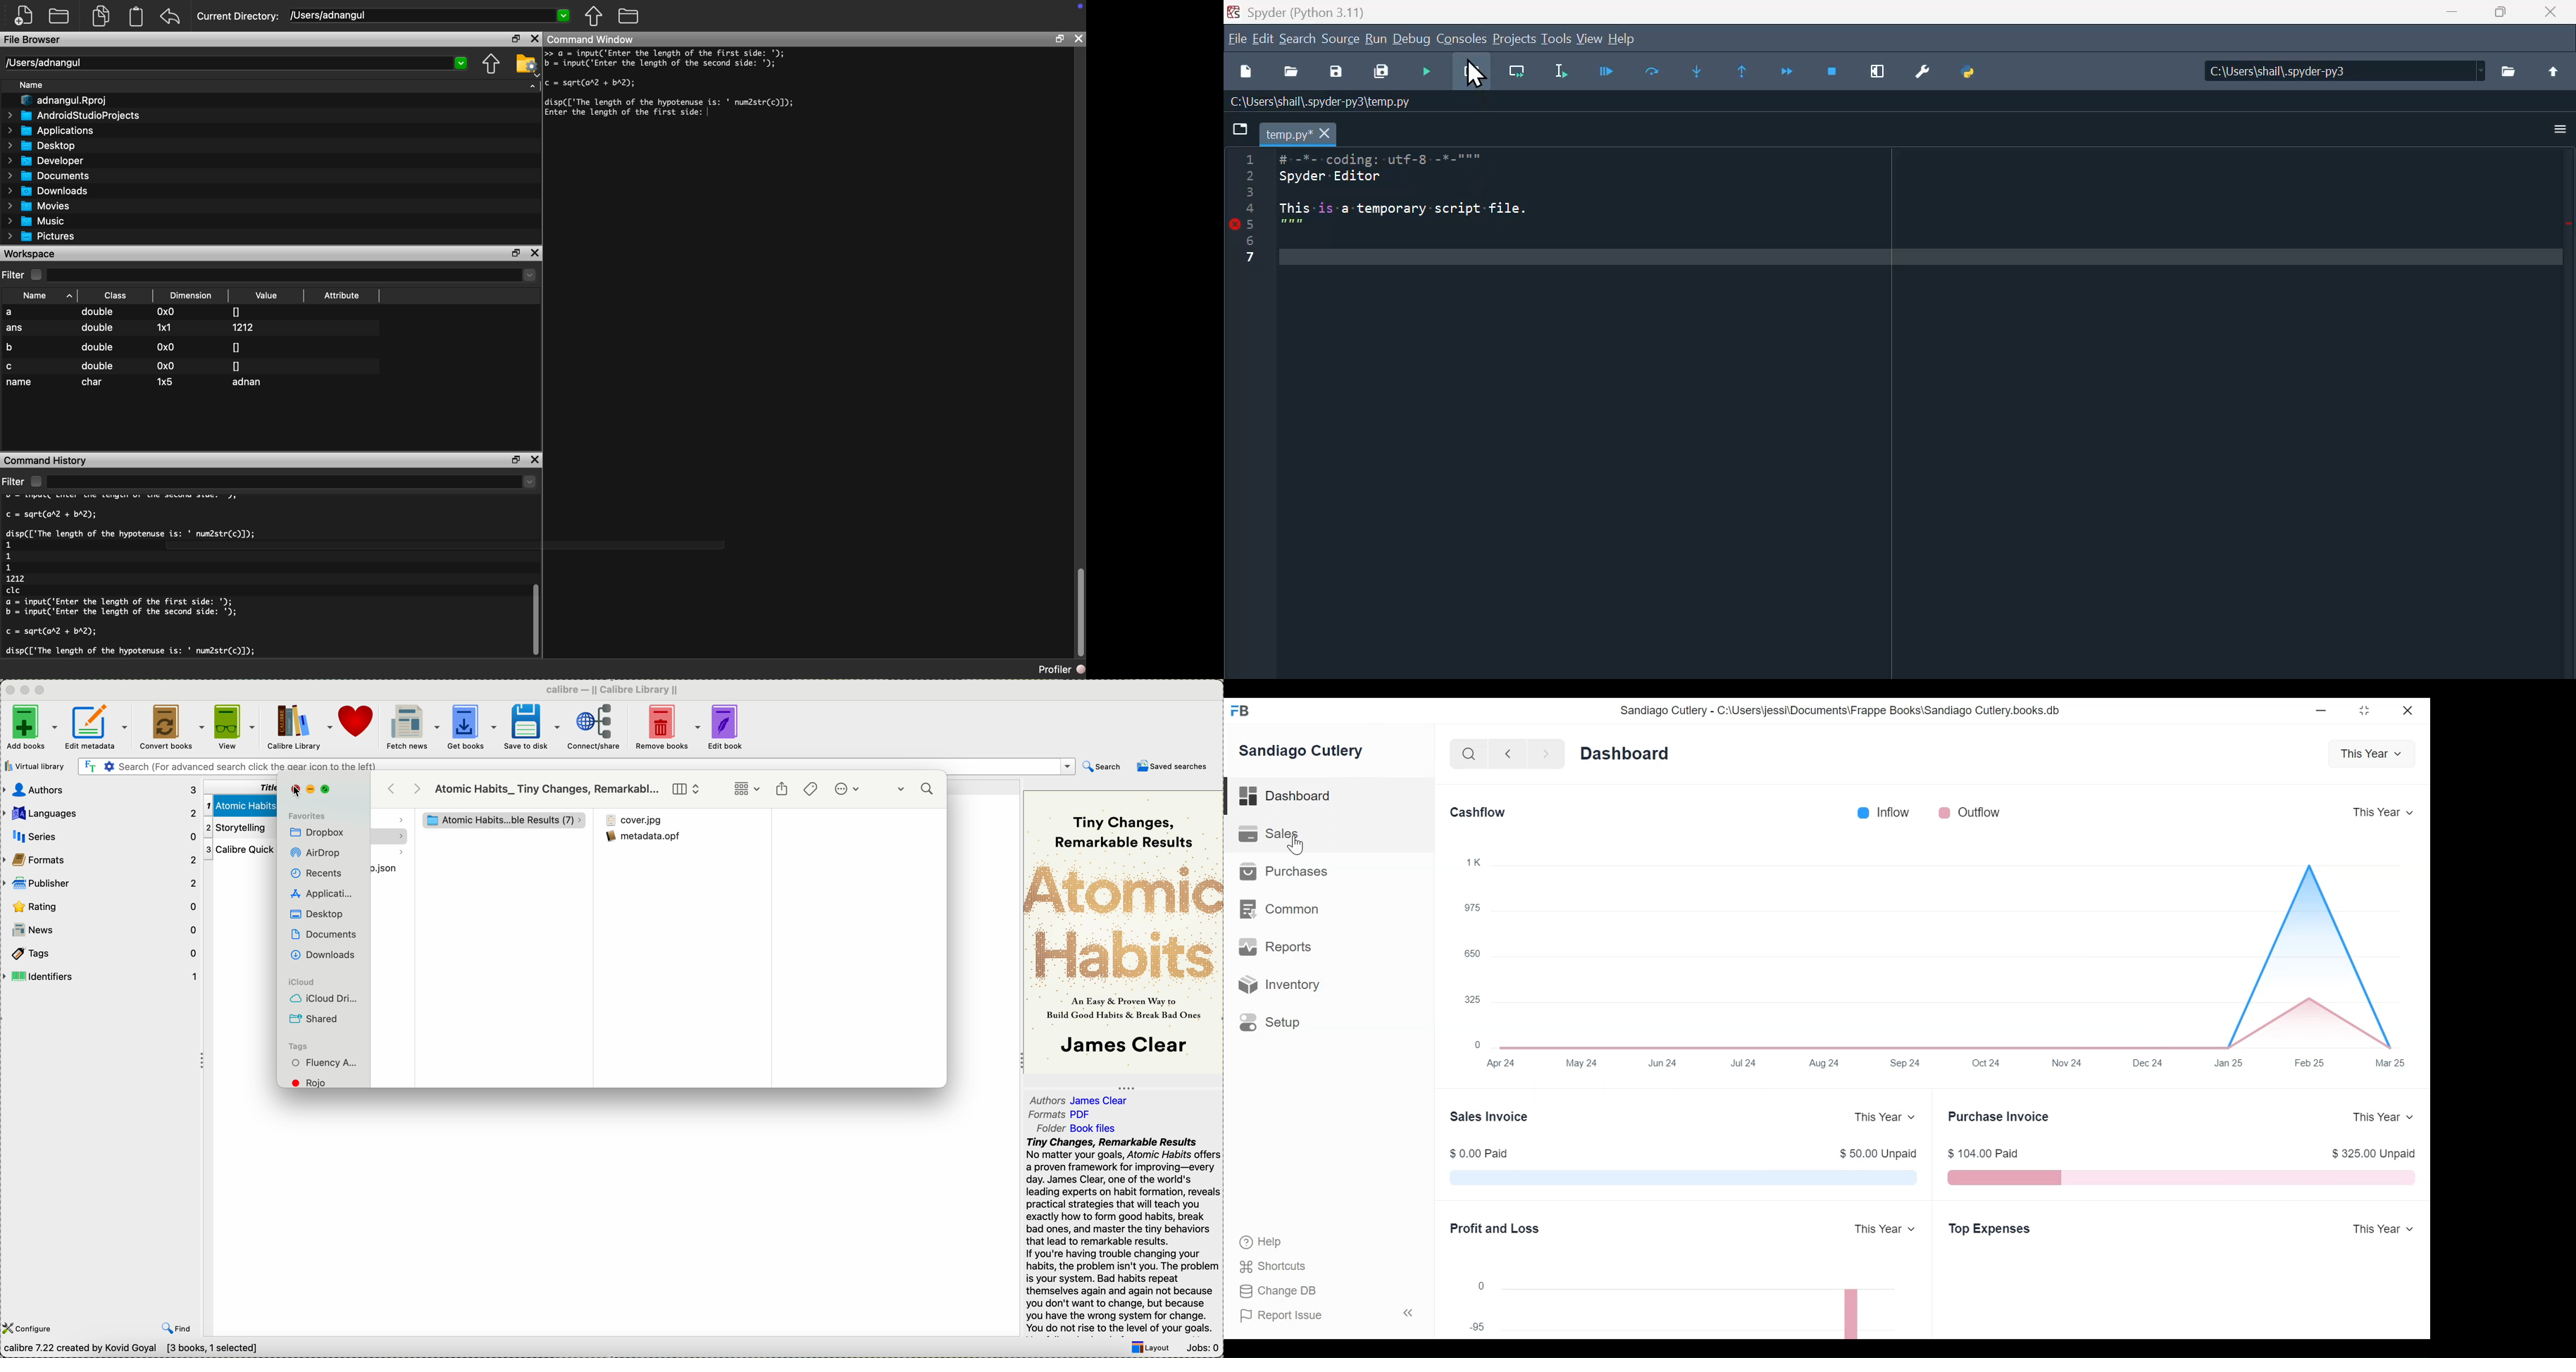 The height and width of the screenshot is (1372, 2576). Describe the element at coordinates (498, 820) in the screenshot. I see `bobette buster` at that location.